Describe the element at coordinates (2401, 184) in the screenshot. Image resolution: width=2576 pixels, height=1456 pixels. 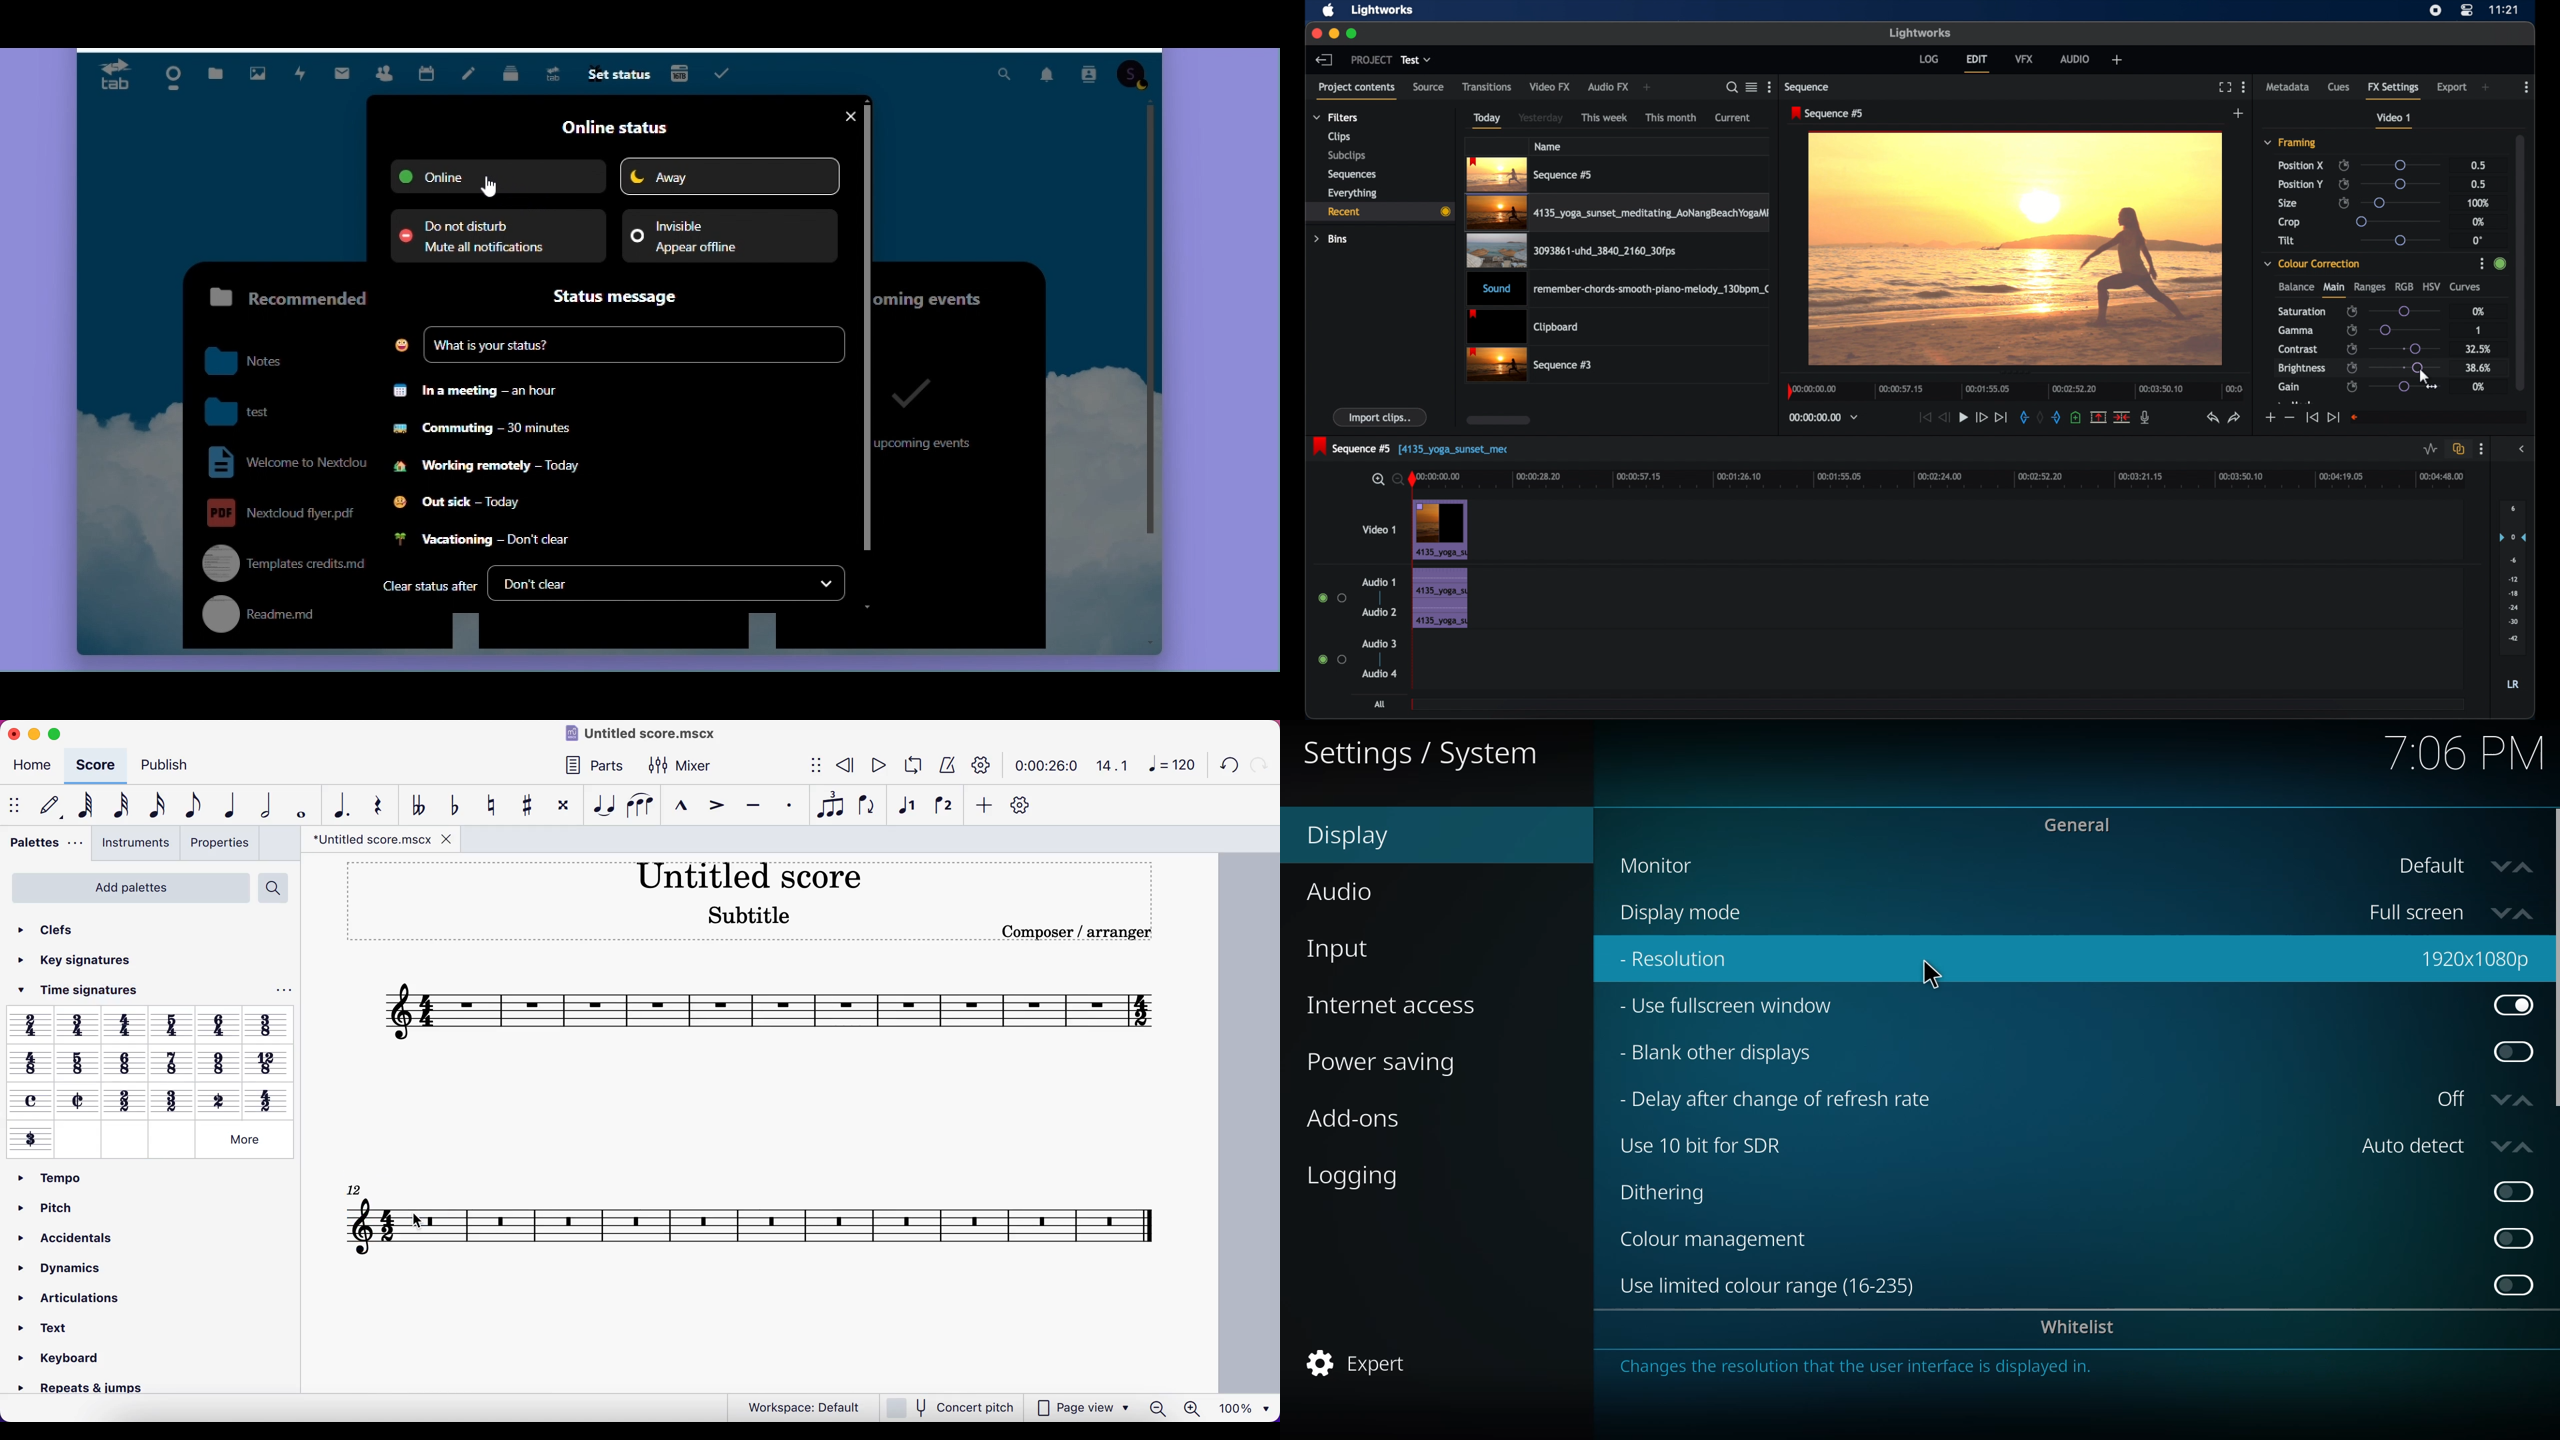
I see `slider` at that location.